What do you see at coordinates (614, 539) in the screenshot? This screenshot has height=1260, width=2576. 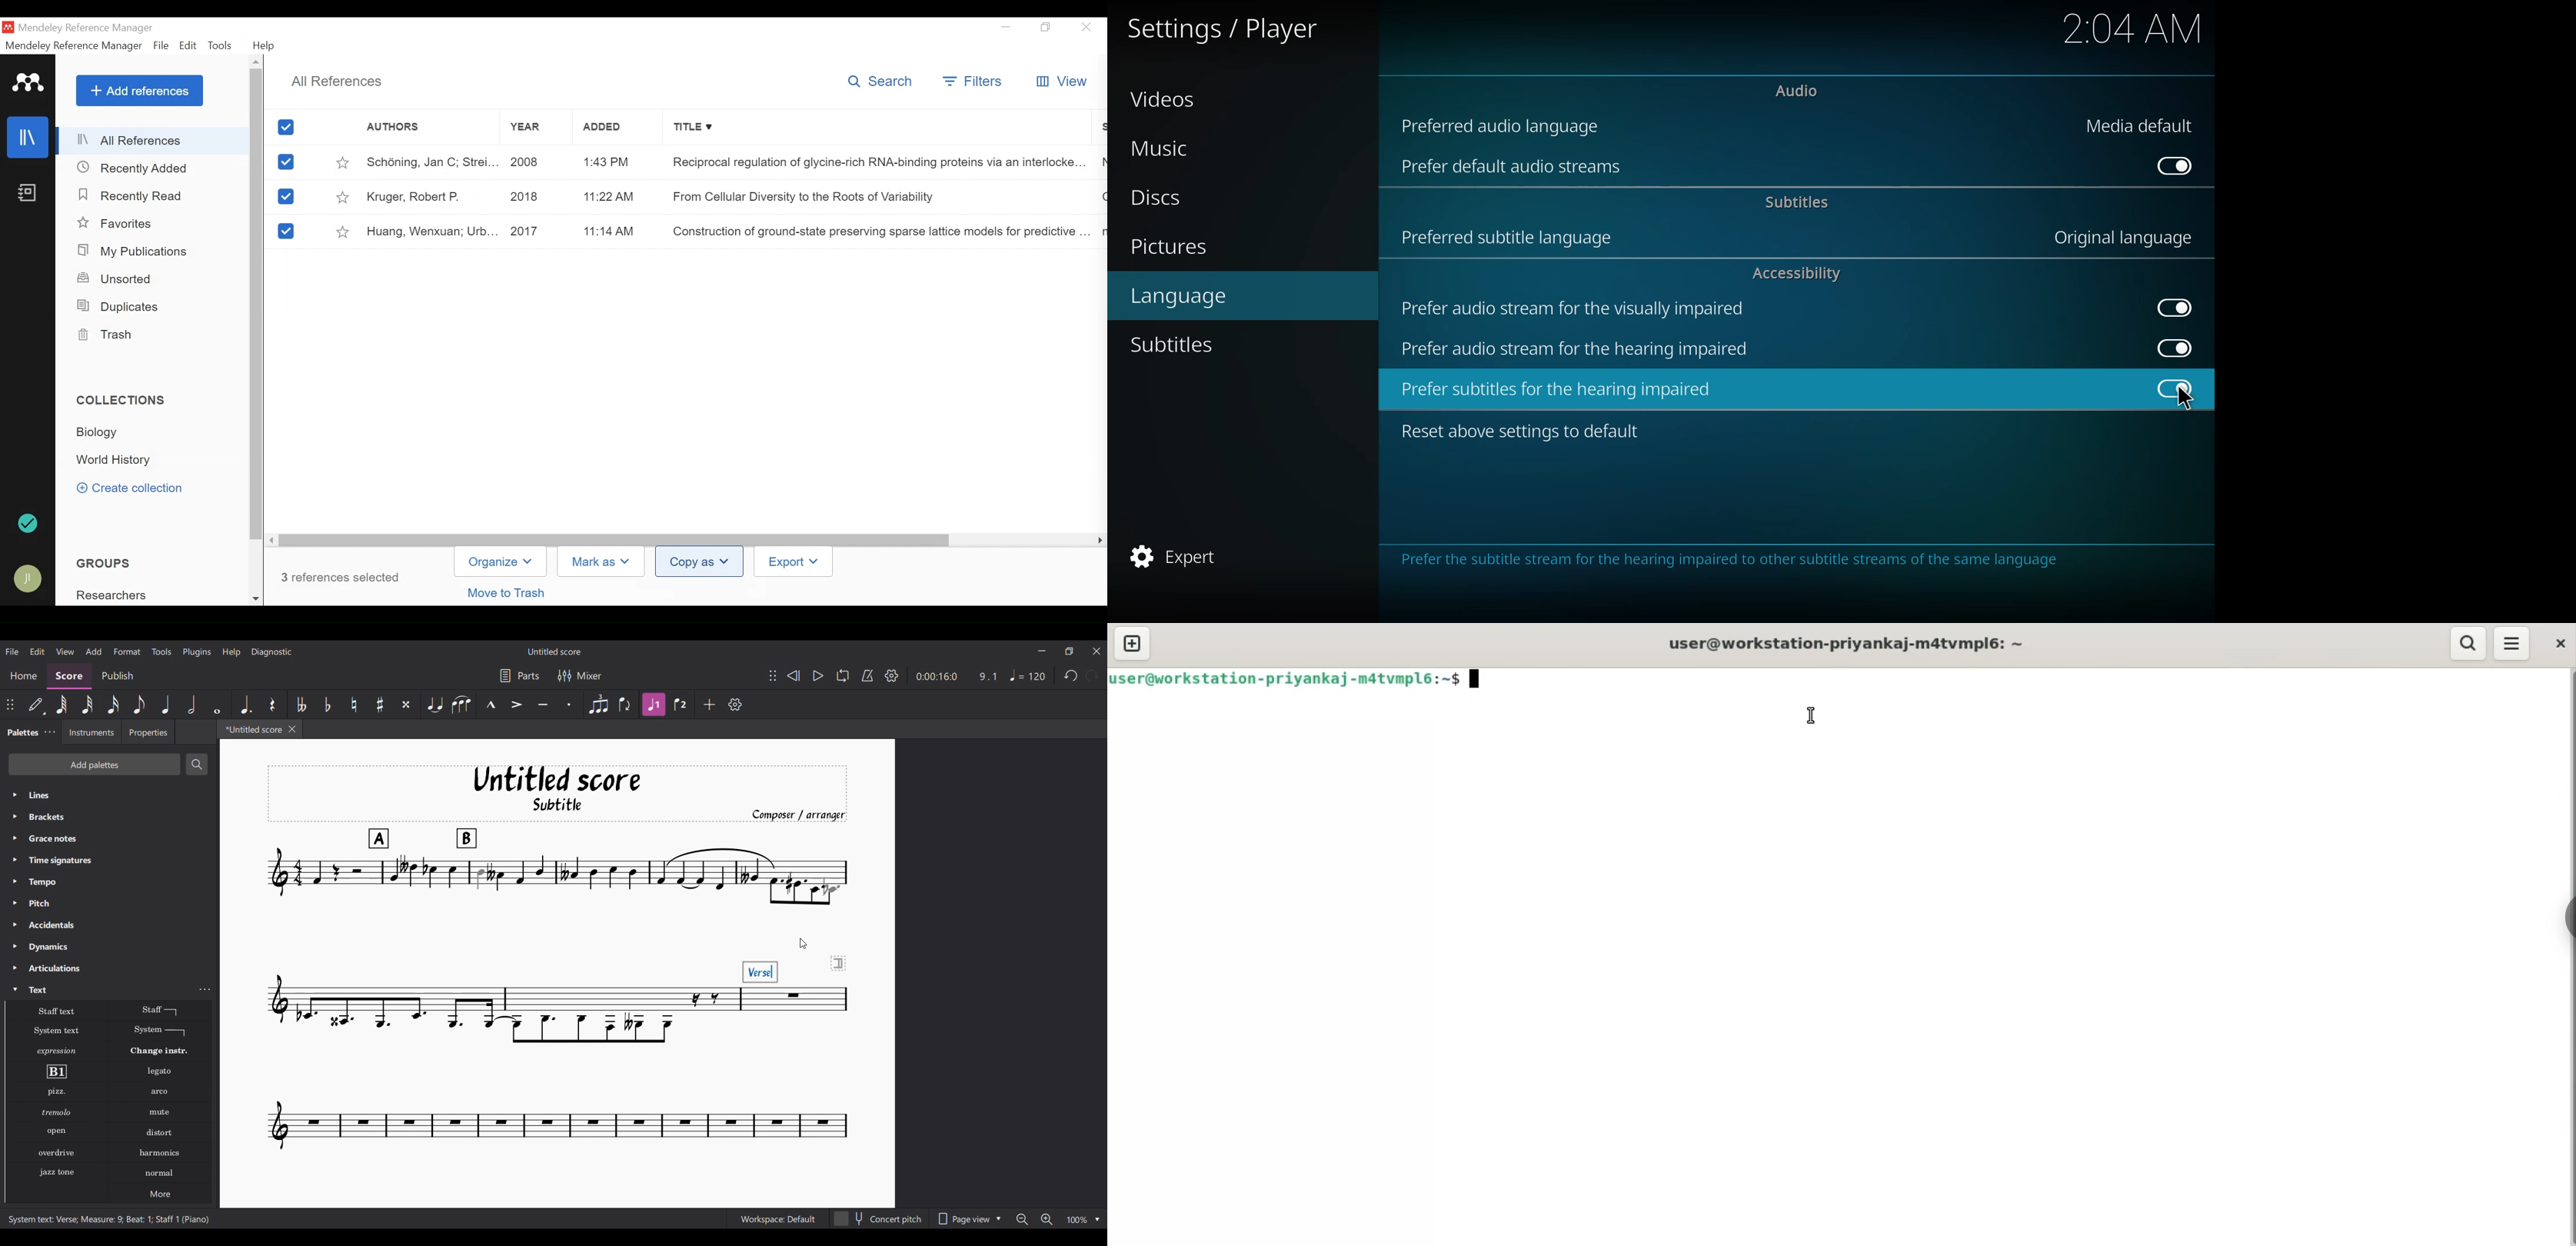 I see `Horizontal Scroll bar` at bounding box center [614, 539].